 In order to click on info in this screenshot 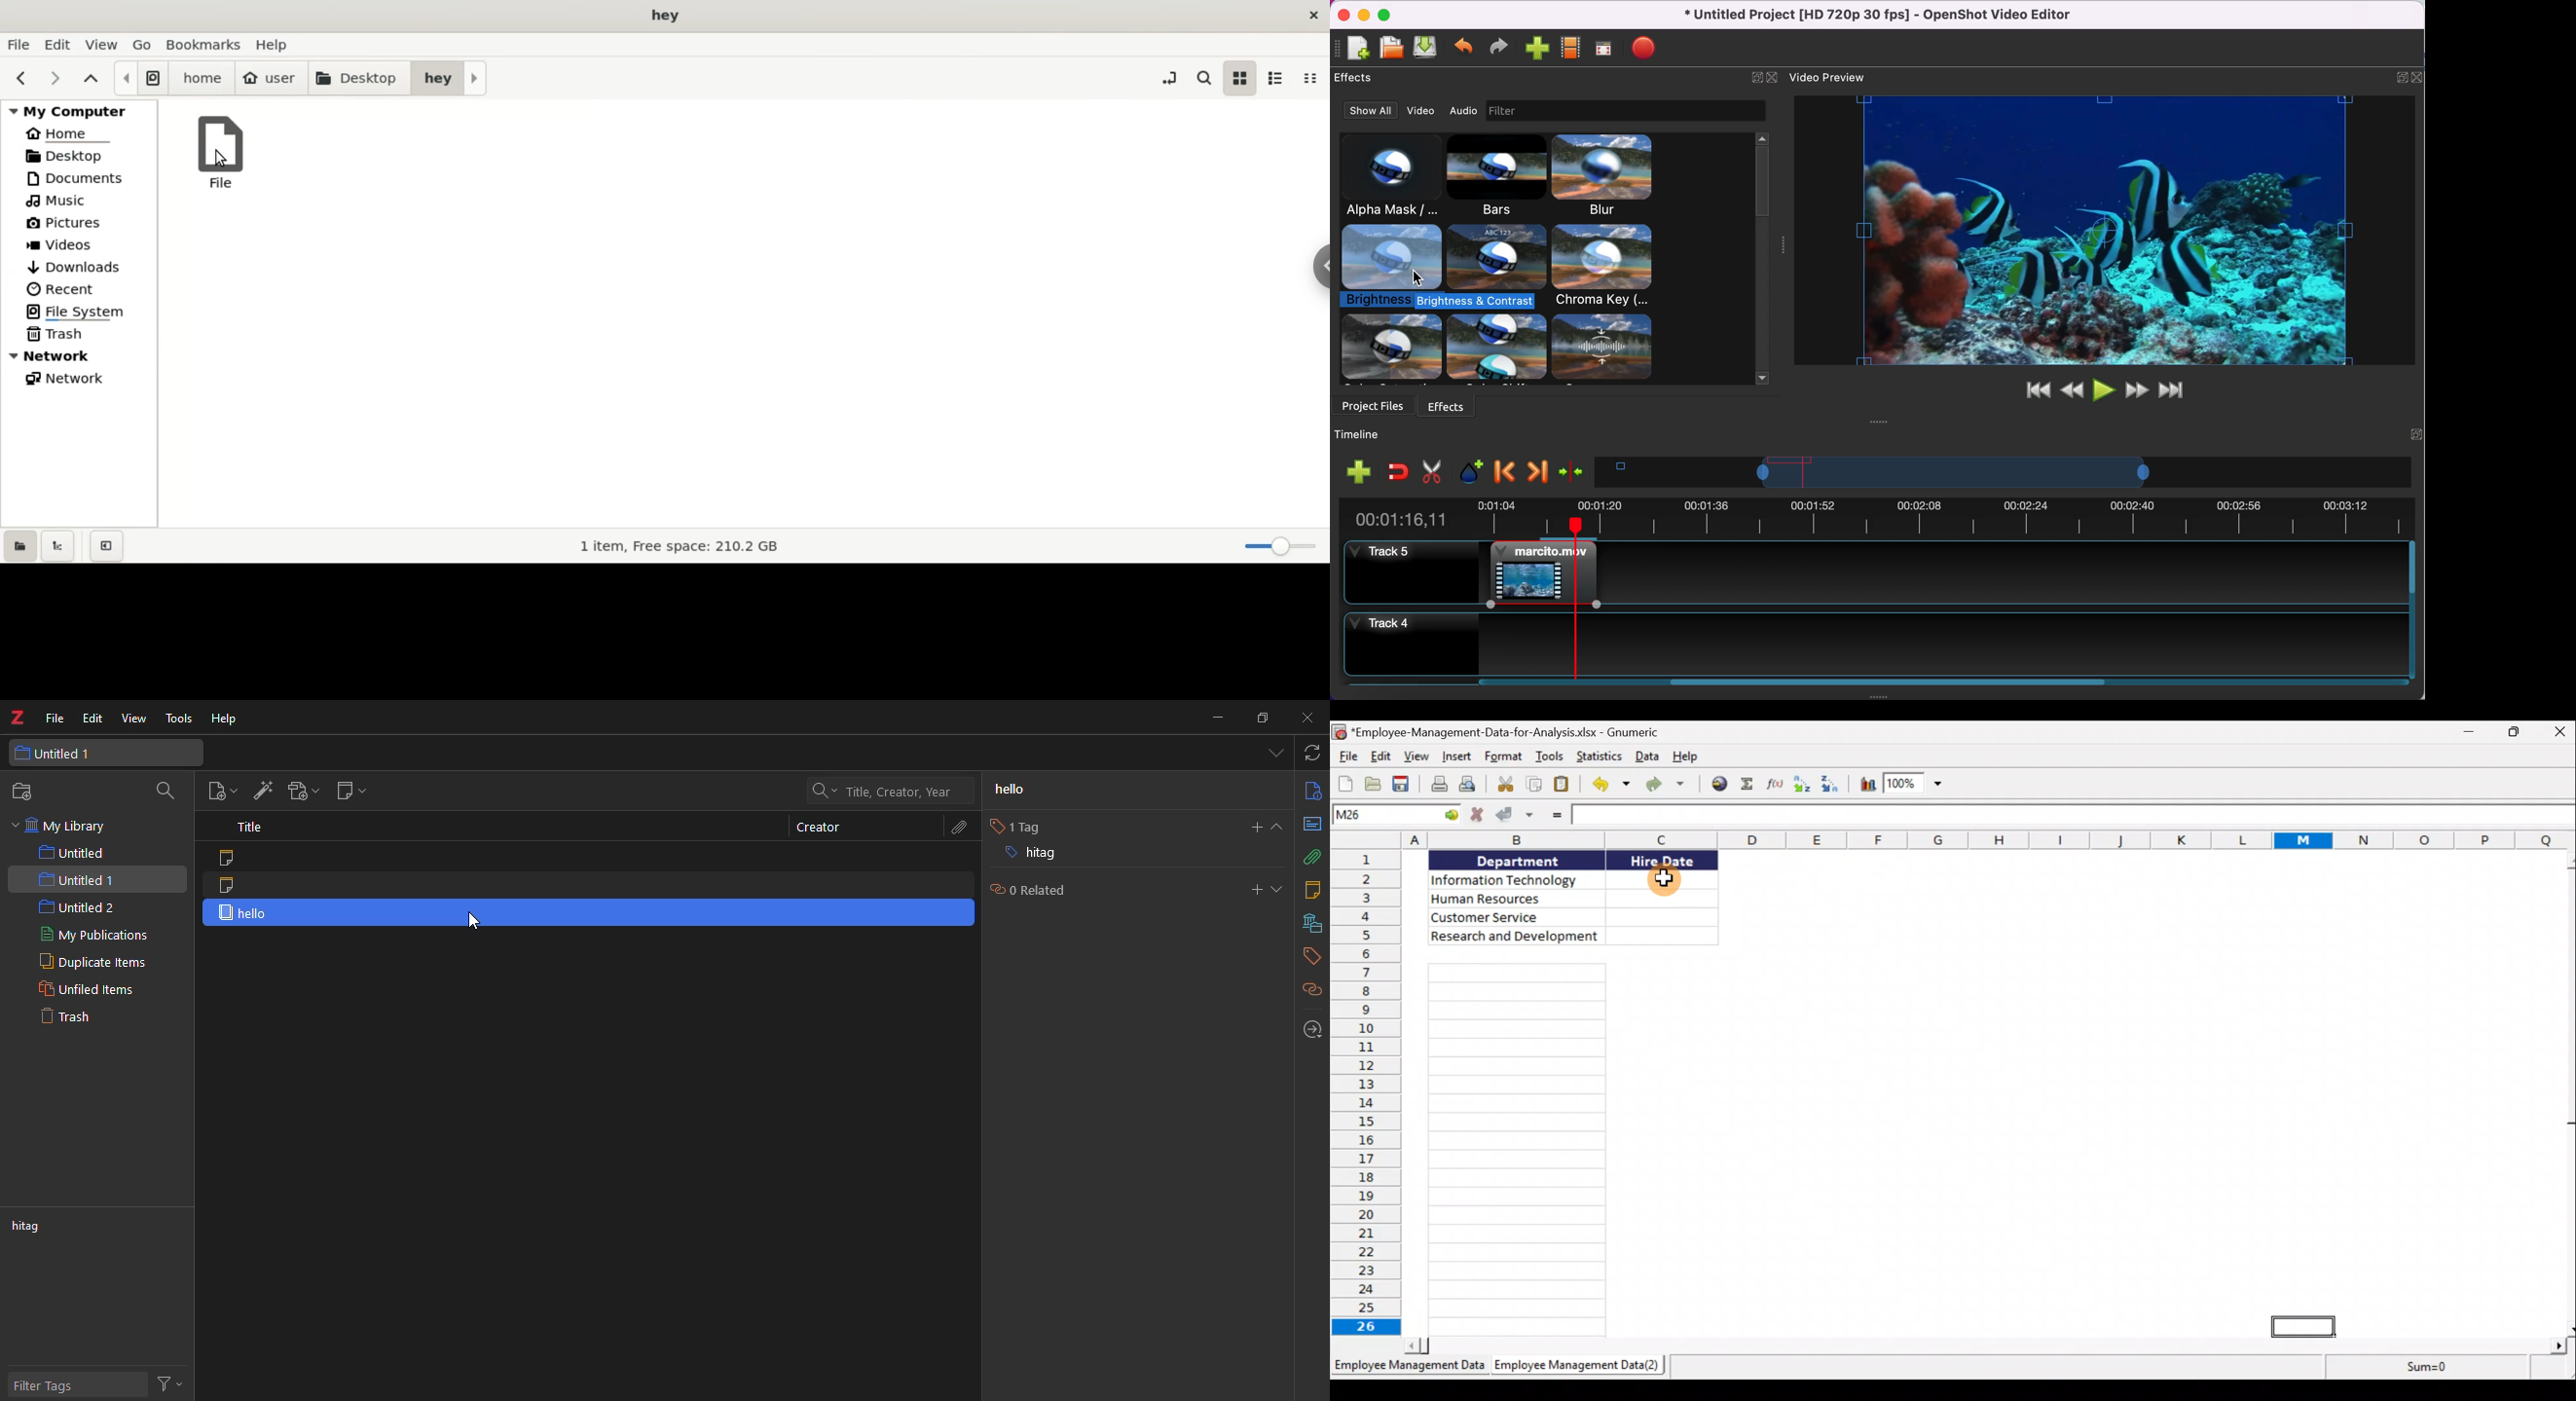, I will do `click(1308, 791)`.